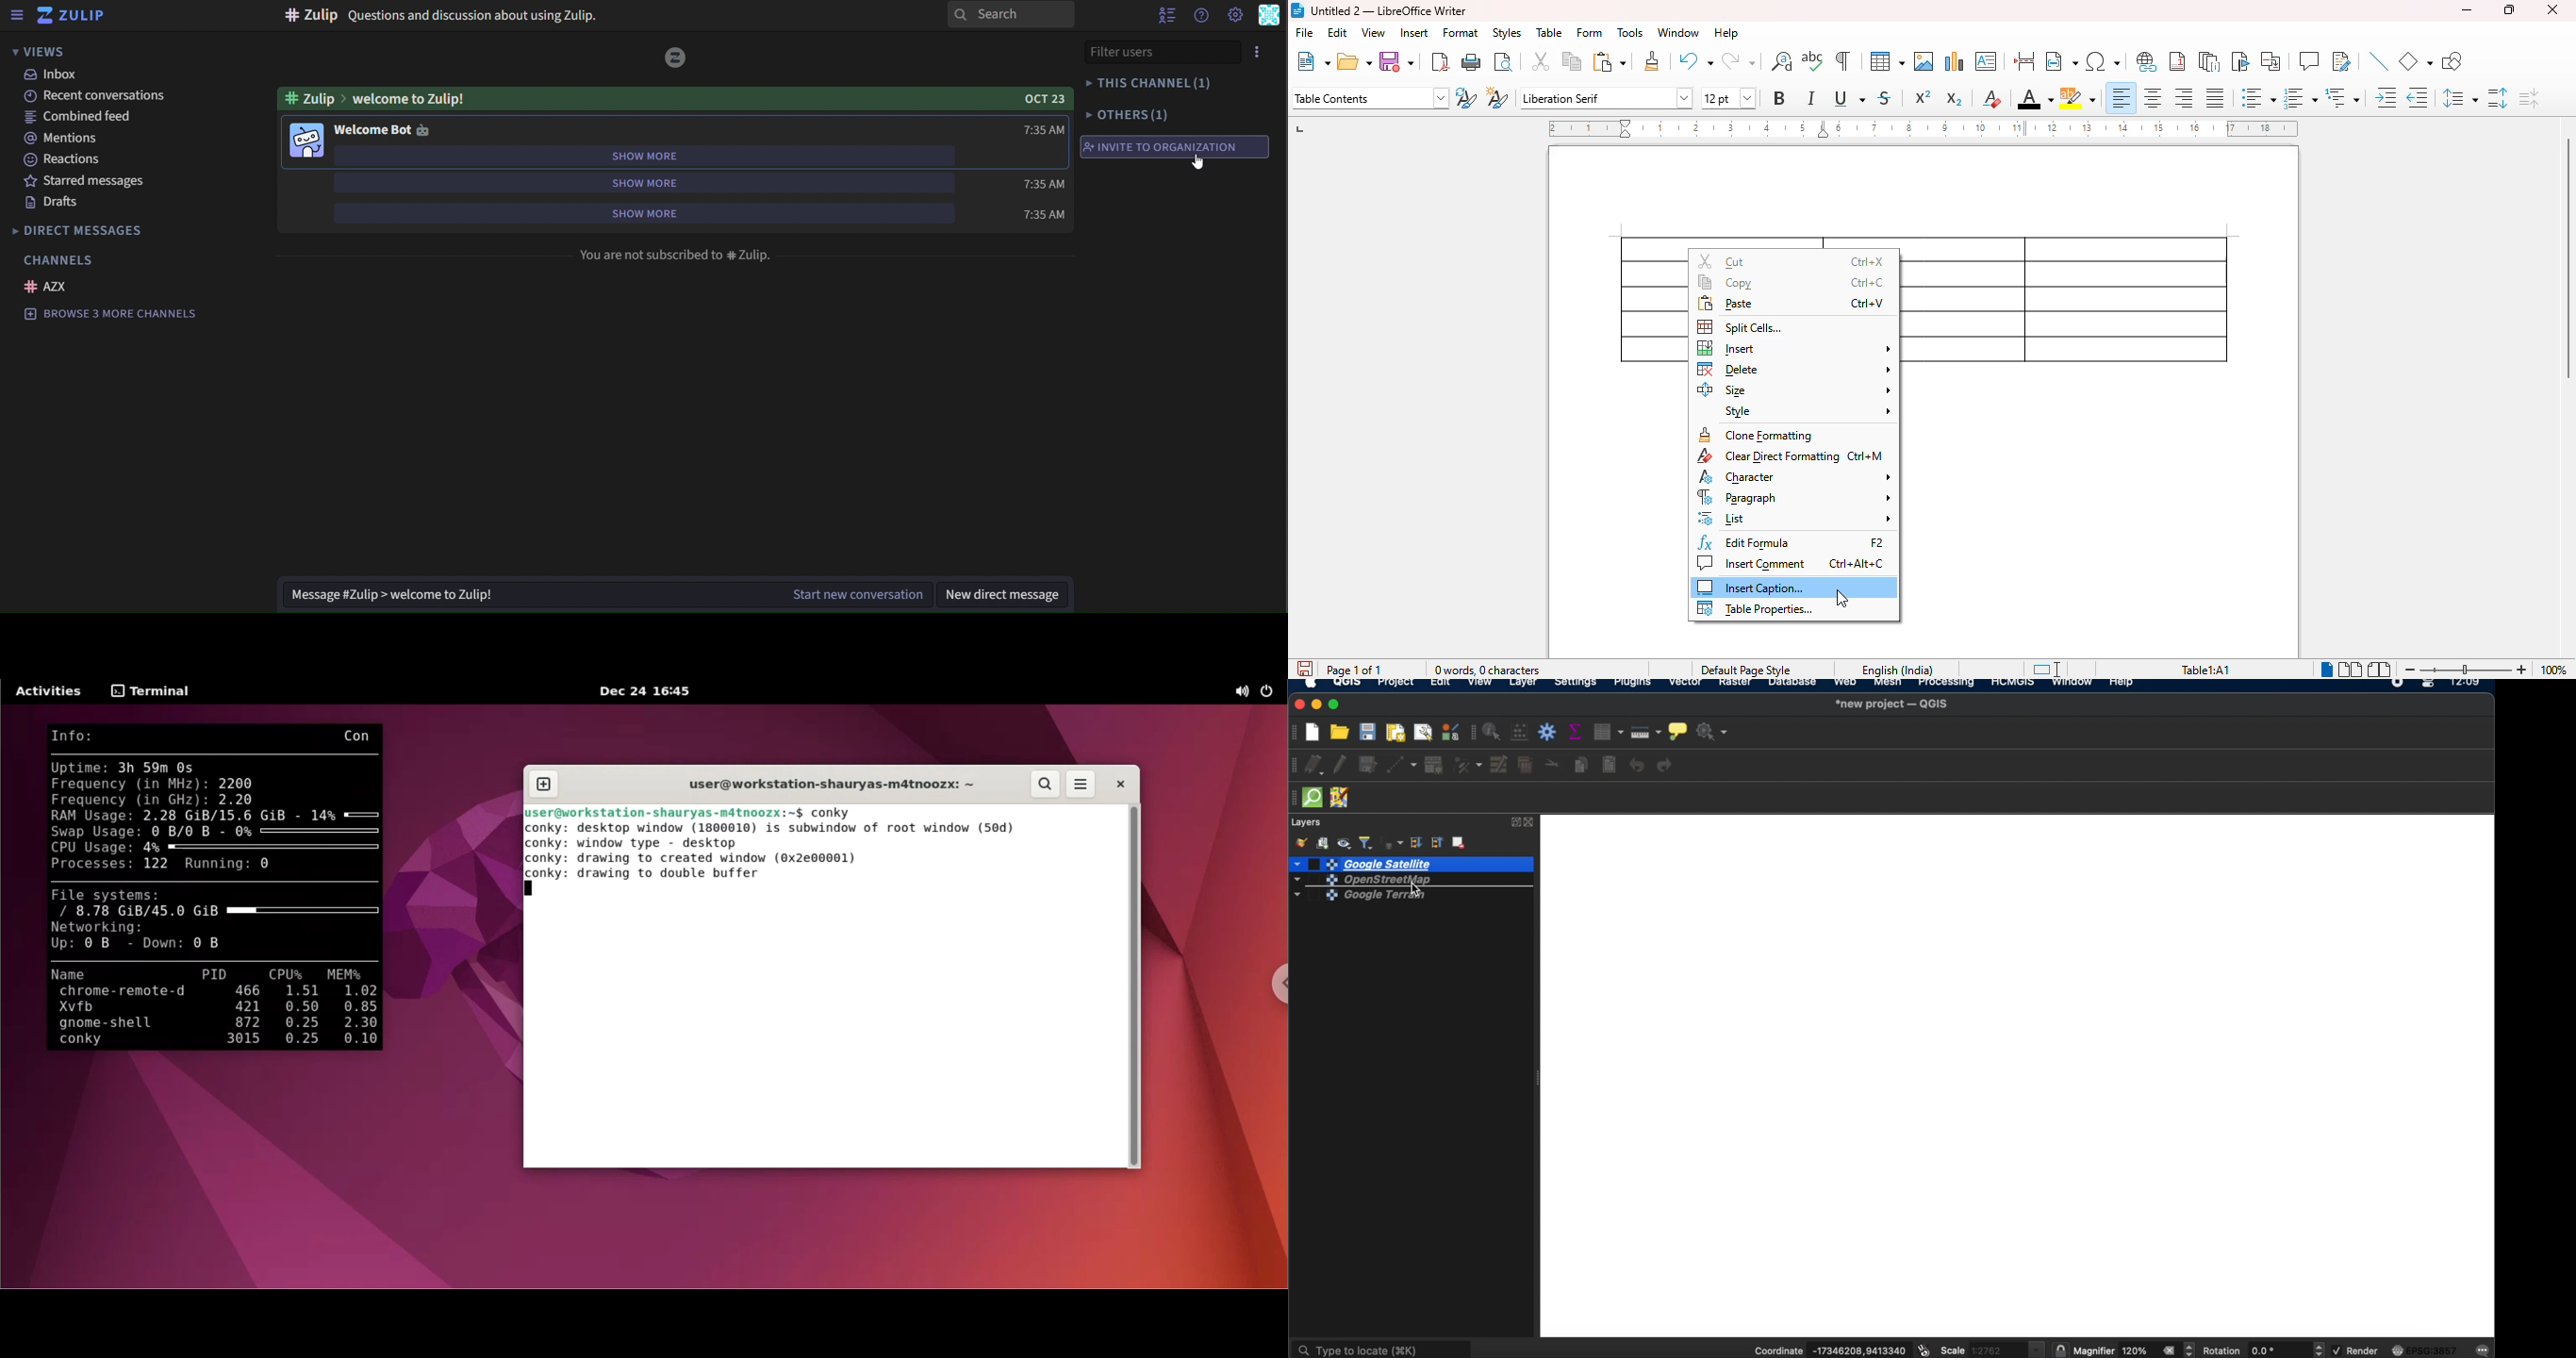 The image size is (2576, 1372). What do you see at coordinates (1610, 732) in the screenshot?
I see `open attribute table` at bounding box center [1610, 732].